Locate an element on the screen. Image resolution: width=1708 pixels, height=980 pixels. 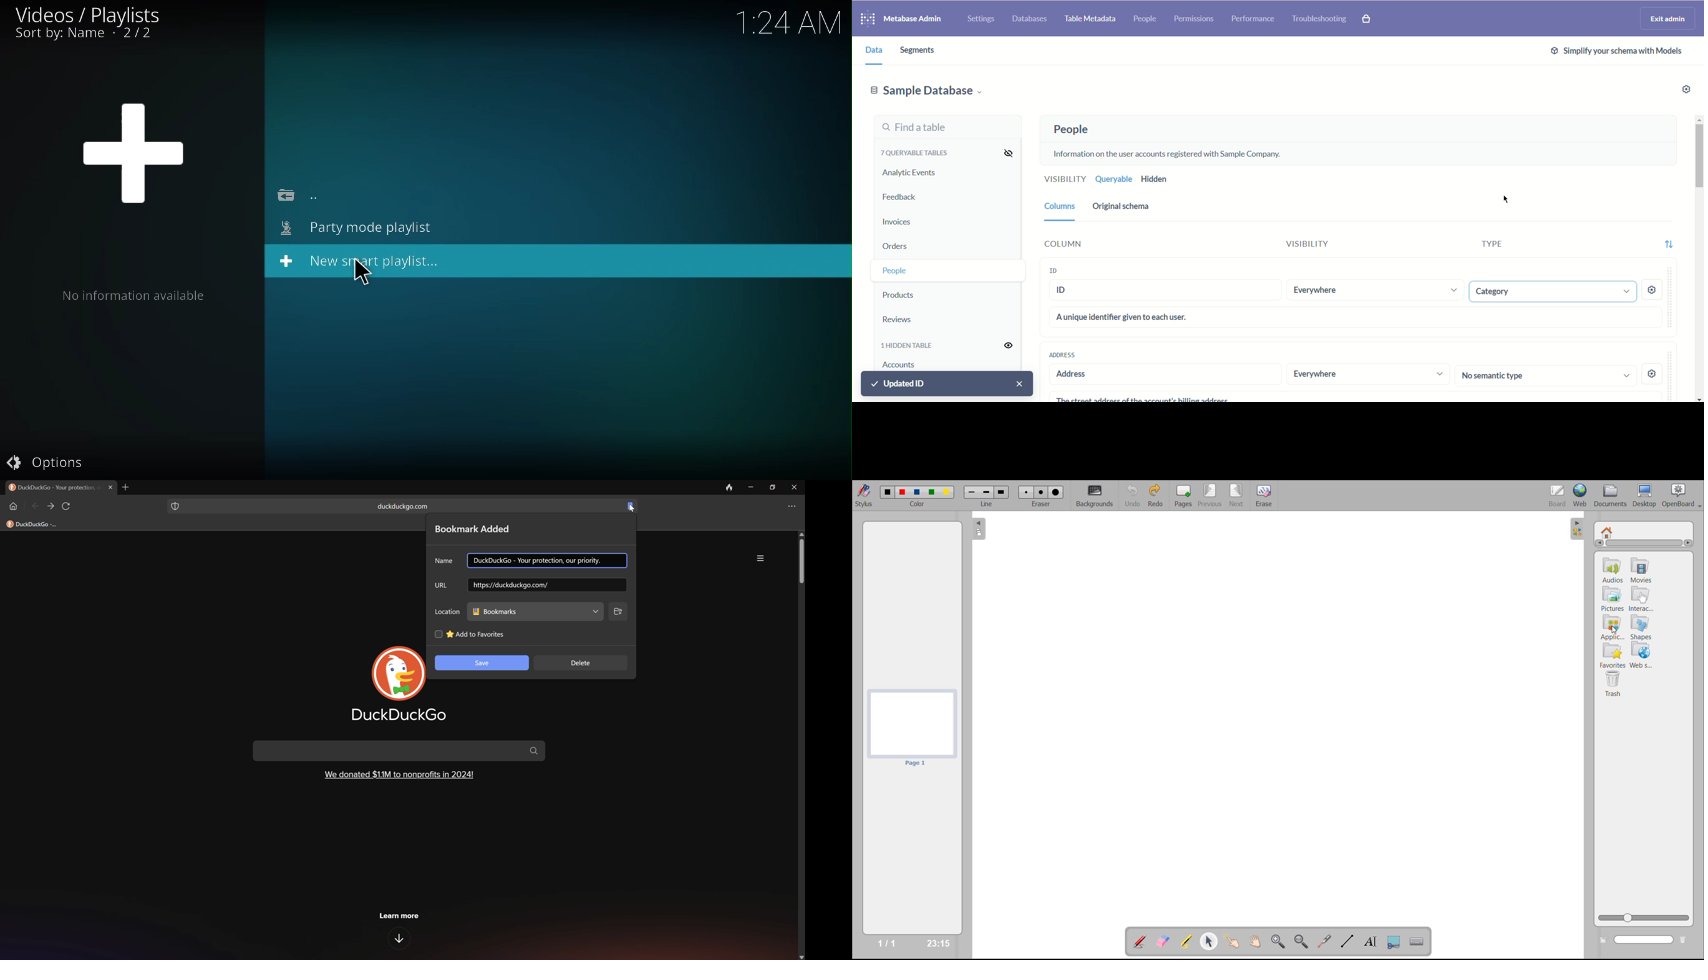
color 1 is located at coordinates (885, 492).